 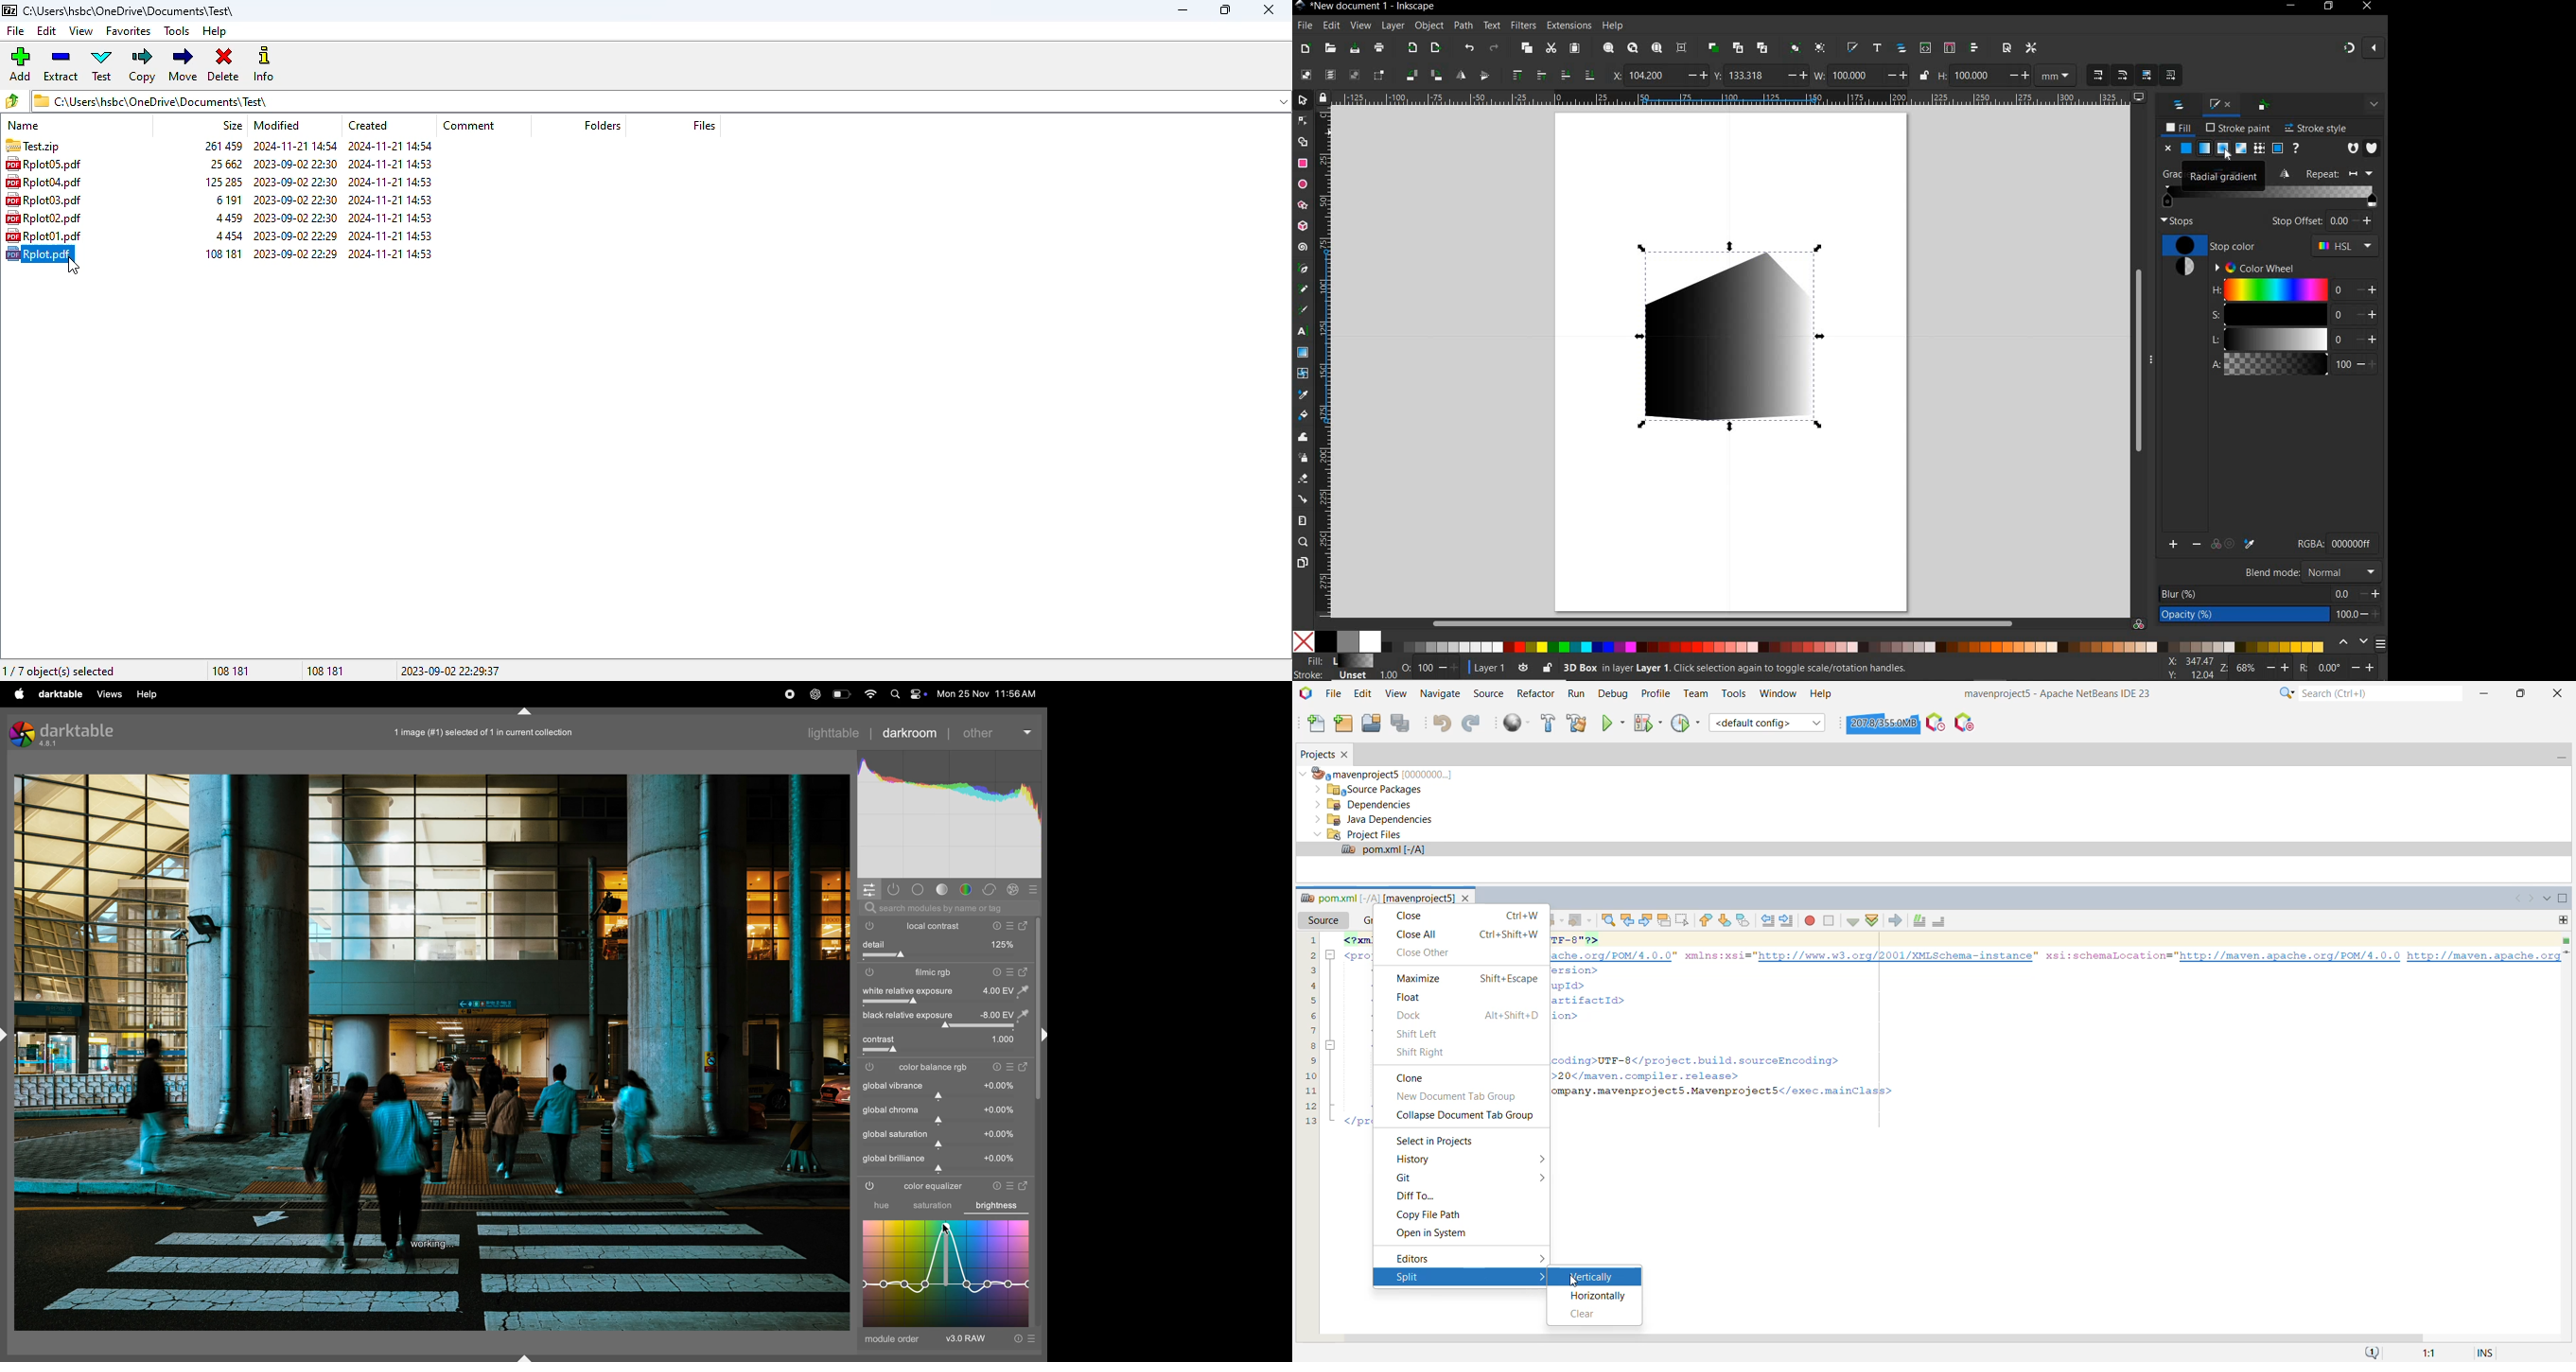 What do you see at coordinates (870, 694) in the screenshot?
I see `wifi` at bounding box center [870, 694].